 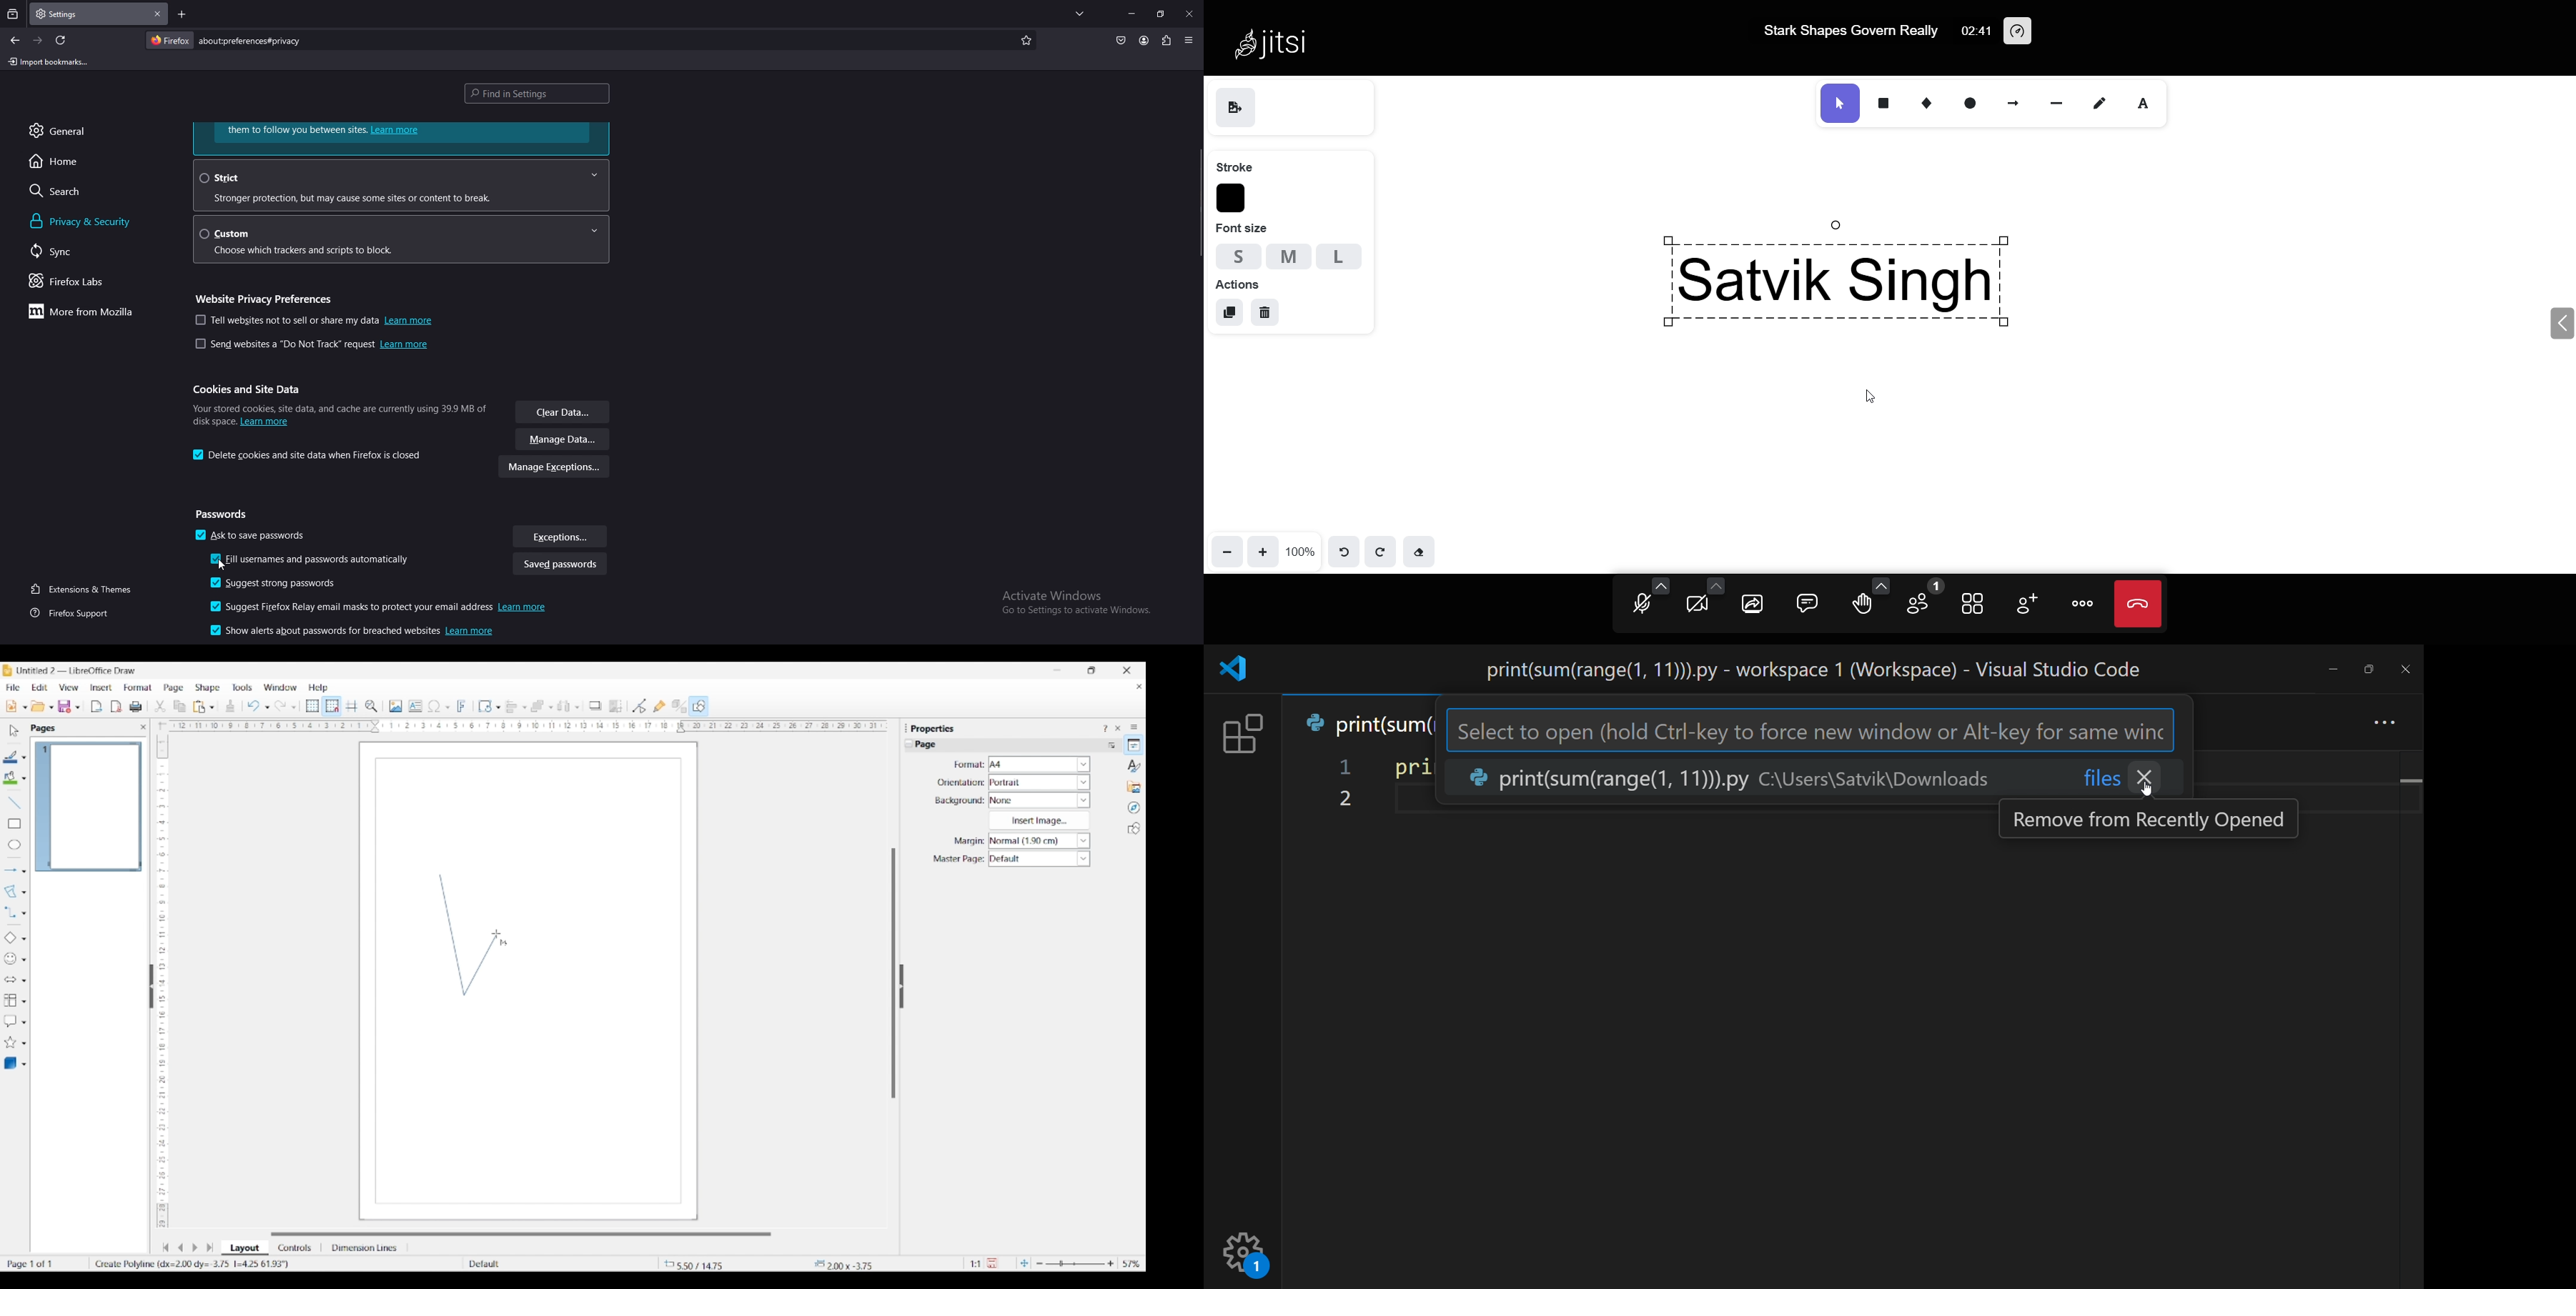 What do you see at coordinates (968, 841) in the screenshot?
I see `Indicates margin settings` at bounding box center [968, 841].